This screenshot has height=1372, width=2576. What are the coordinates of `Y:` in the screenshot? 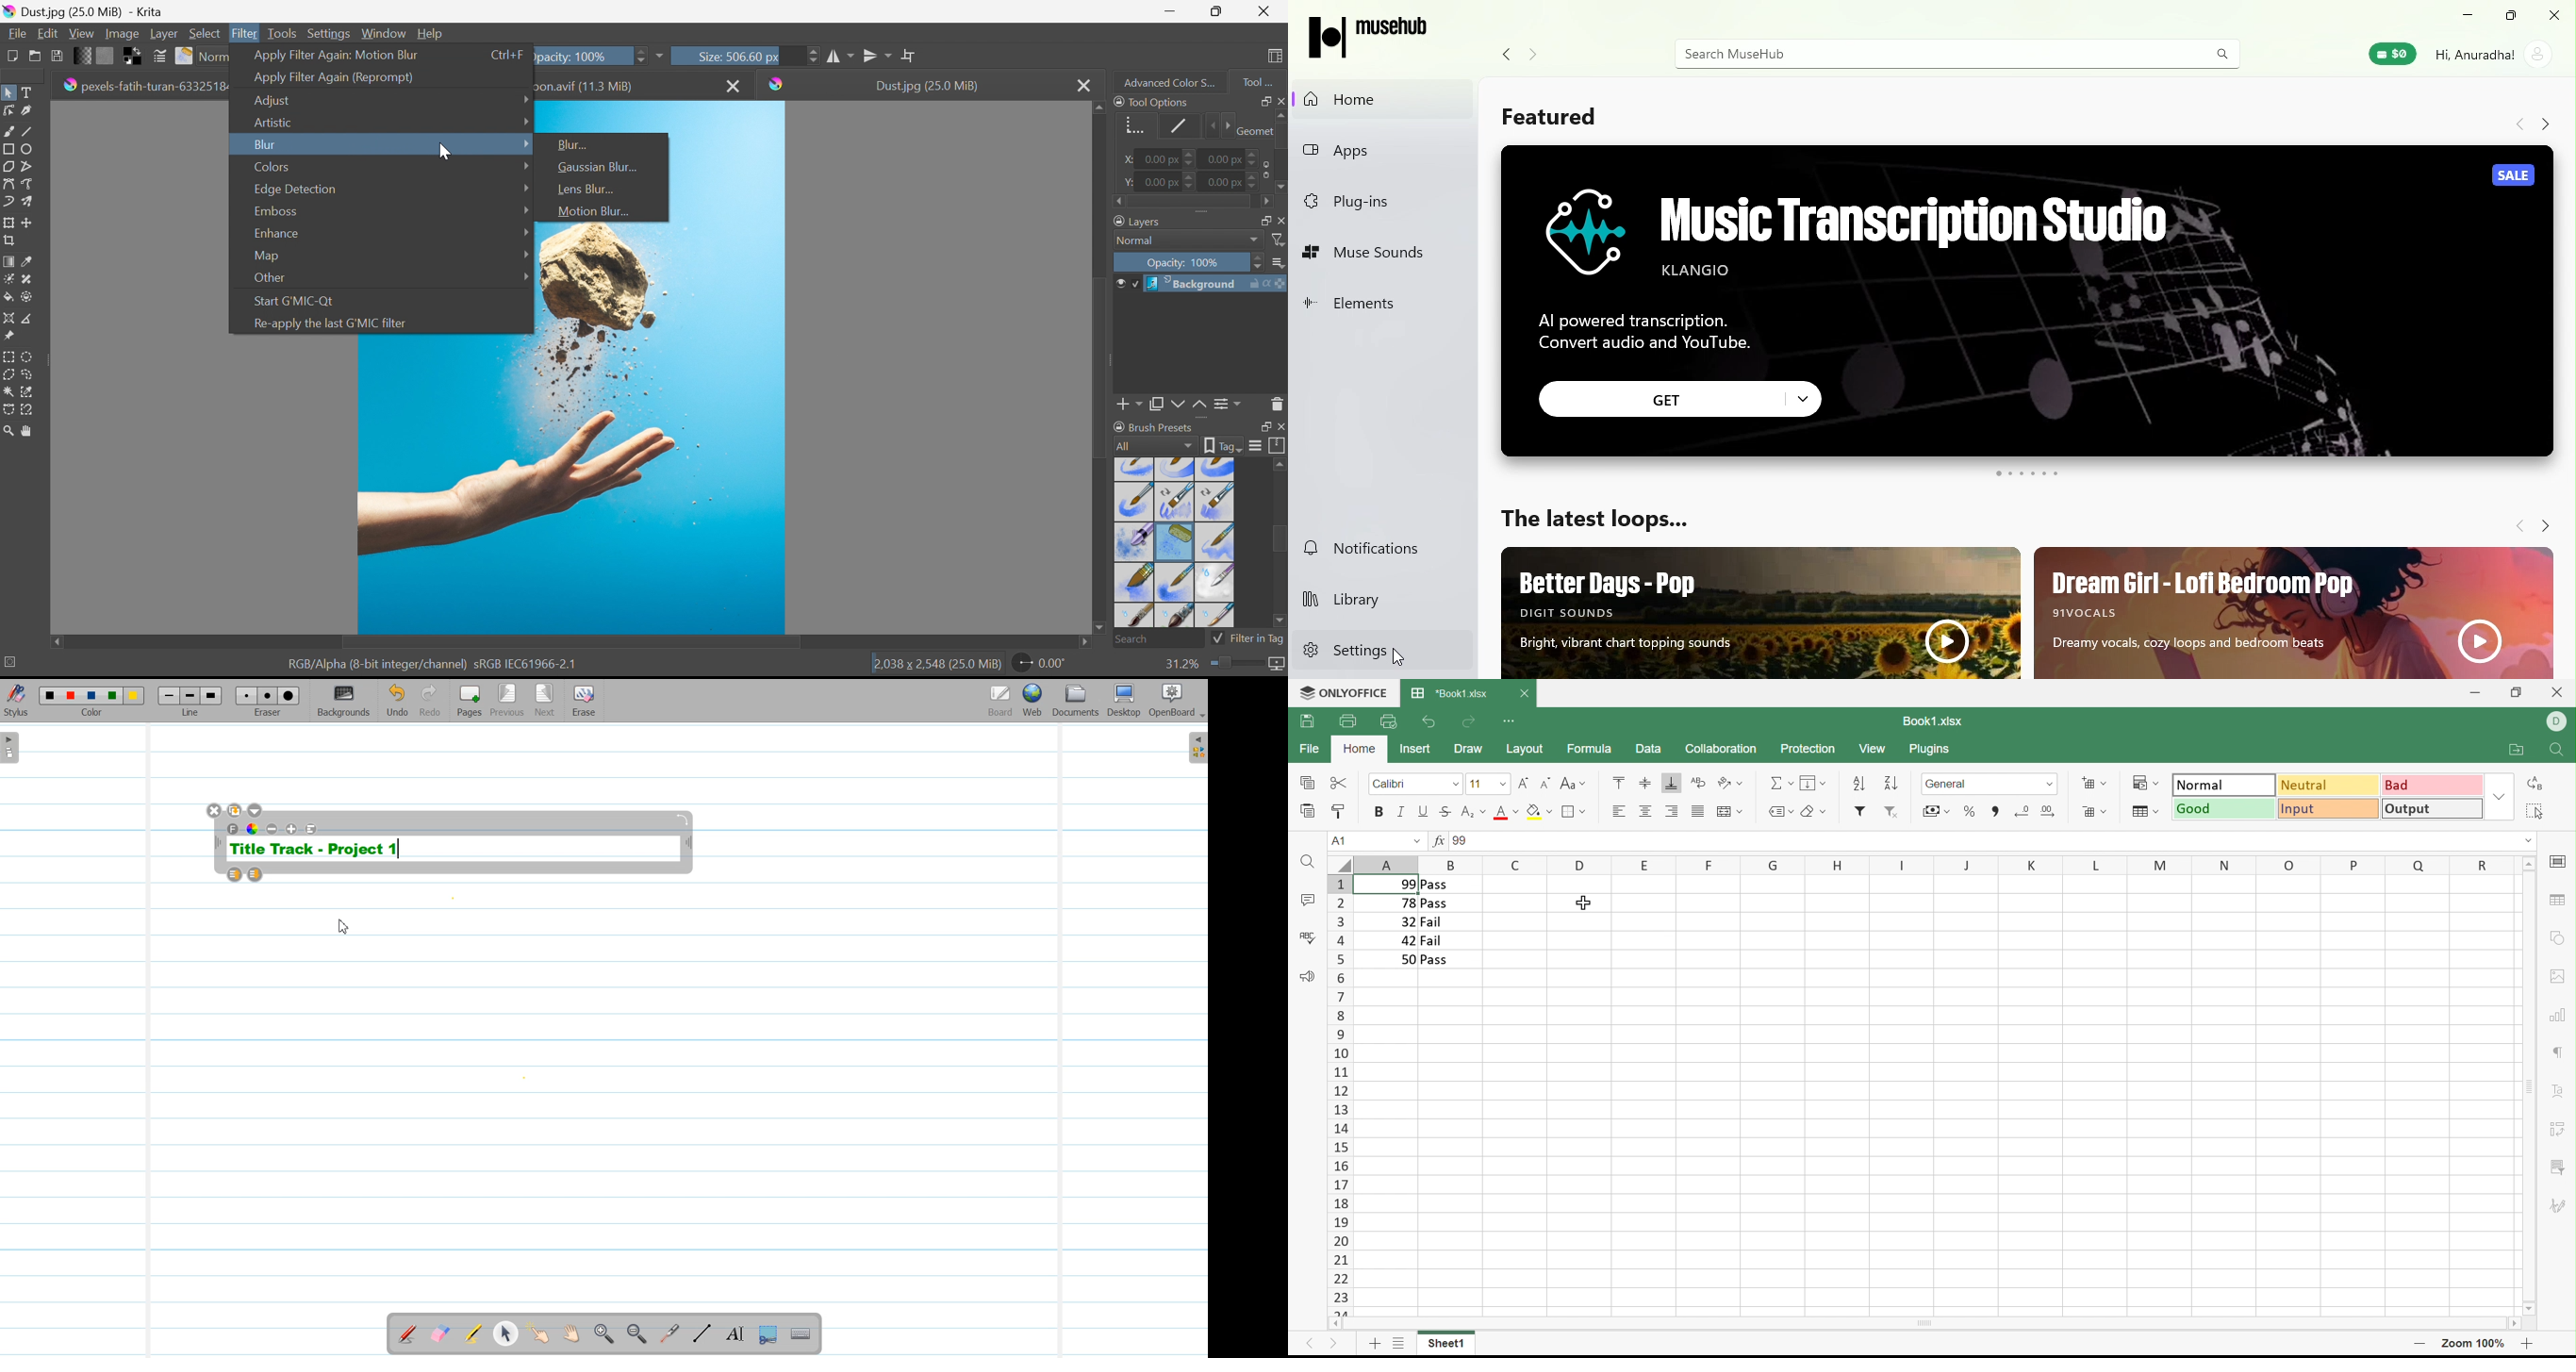 It's located at (1126, 182).